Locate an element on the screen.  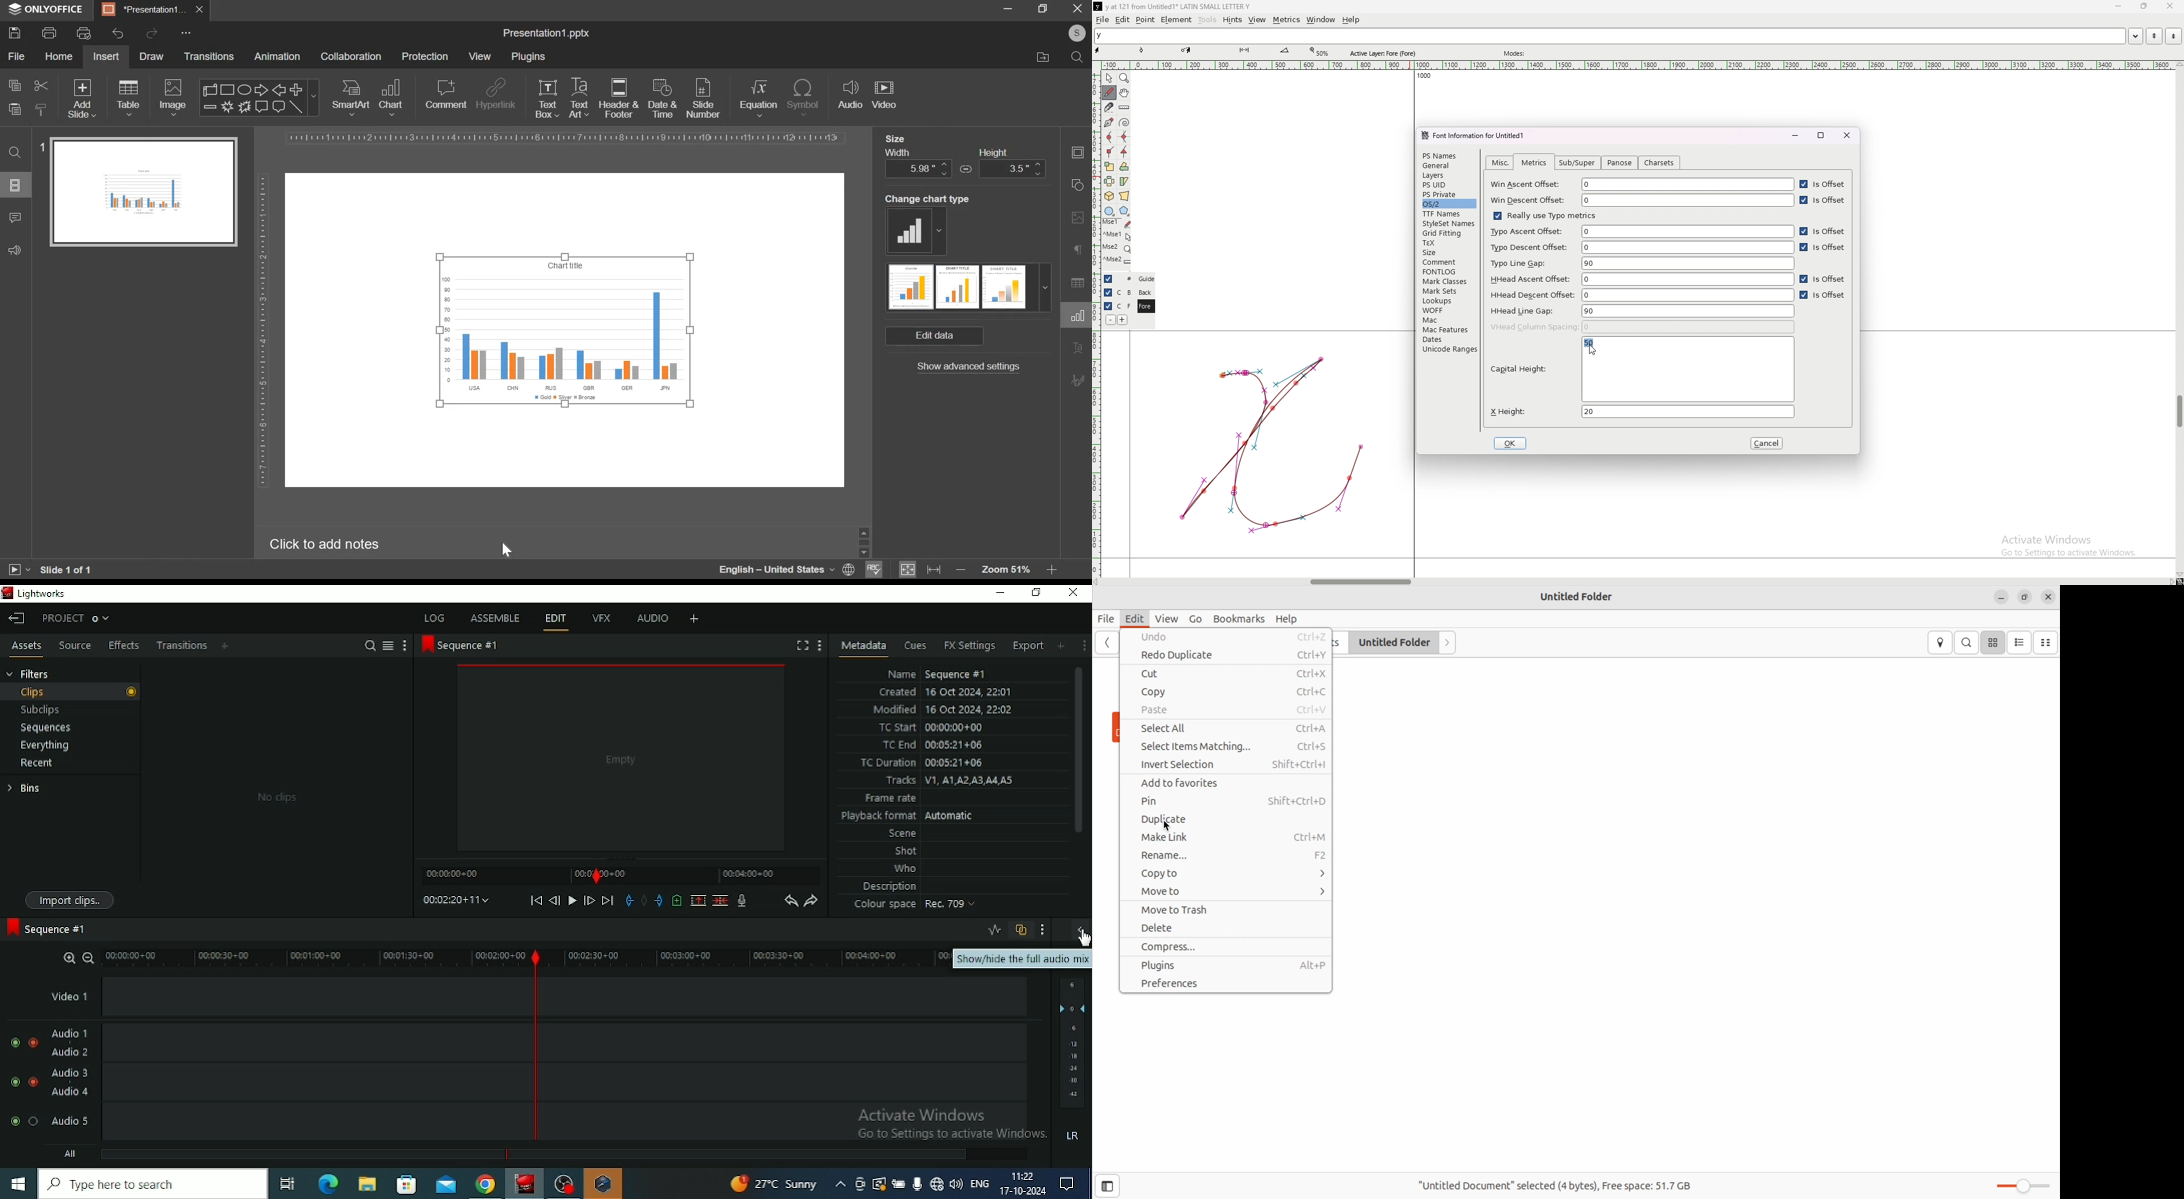
perform a perspective transformation is located at coordinates (1124, 196).